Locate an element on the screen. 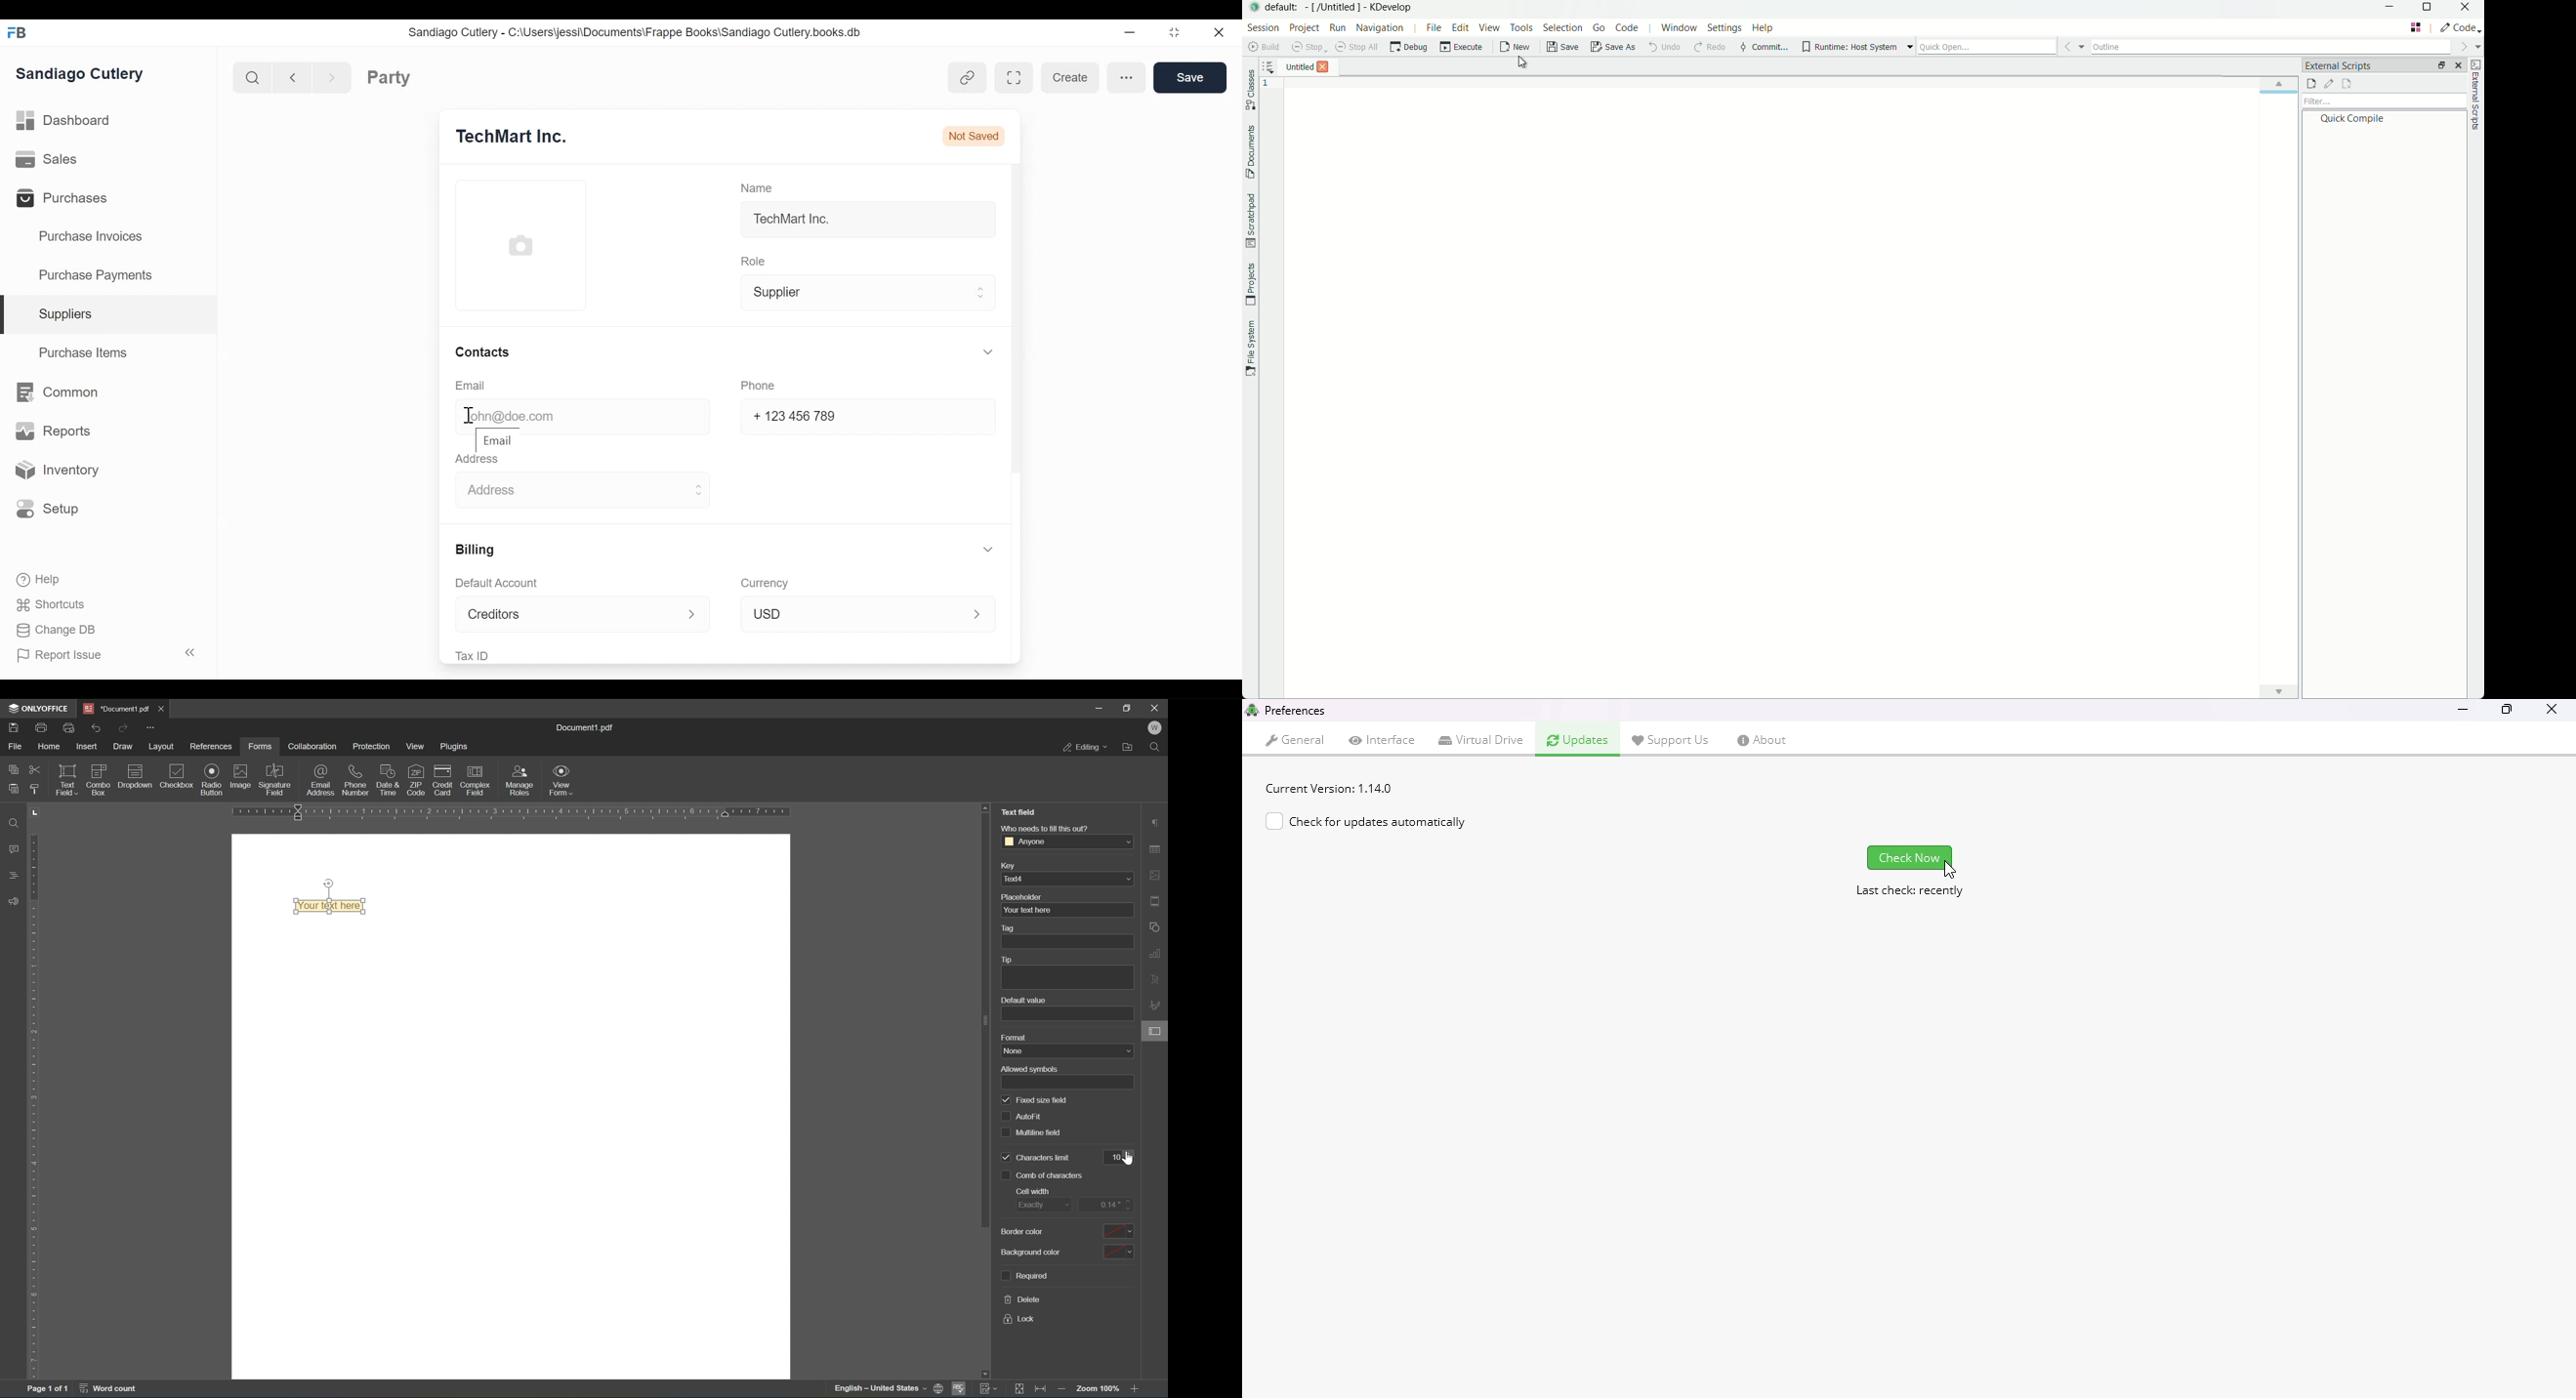 The height and width of the screenshot is (1400, 2576). Setup is located at coordinates (54, 509).